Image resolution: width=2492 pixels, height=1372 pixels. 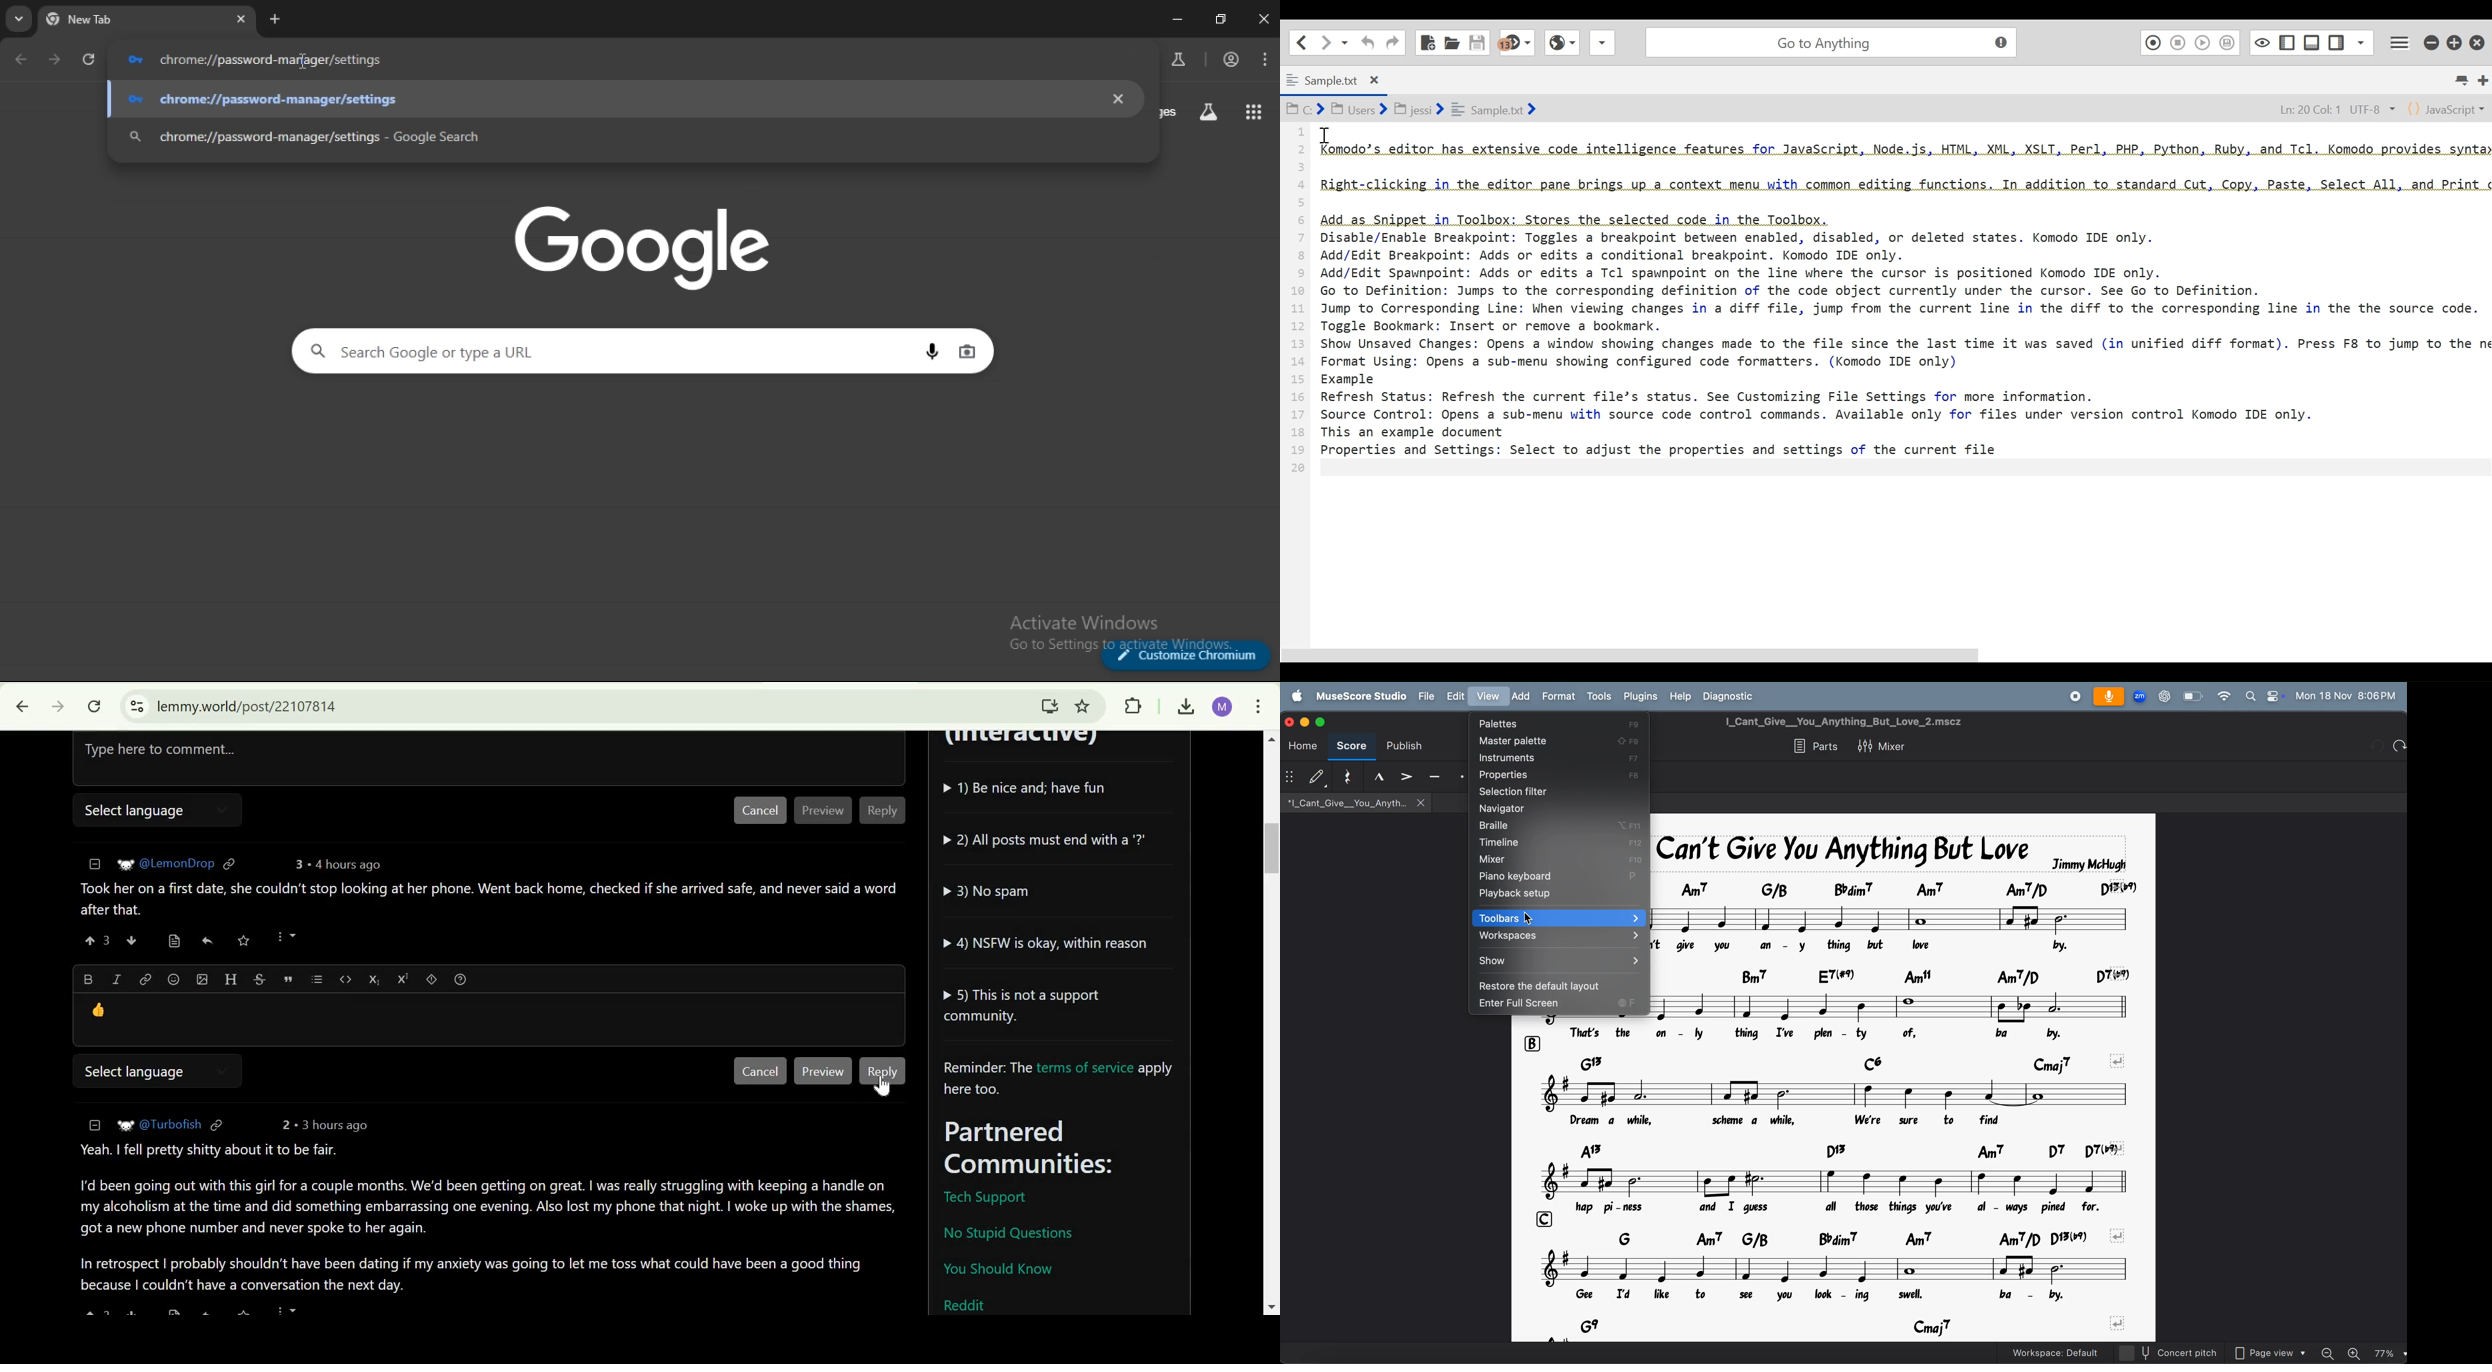 What do you see at coordinates (1554, 826) in the screenshot?
I see `brallie` at bounding box center [1554, 826].